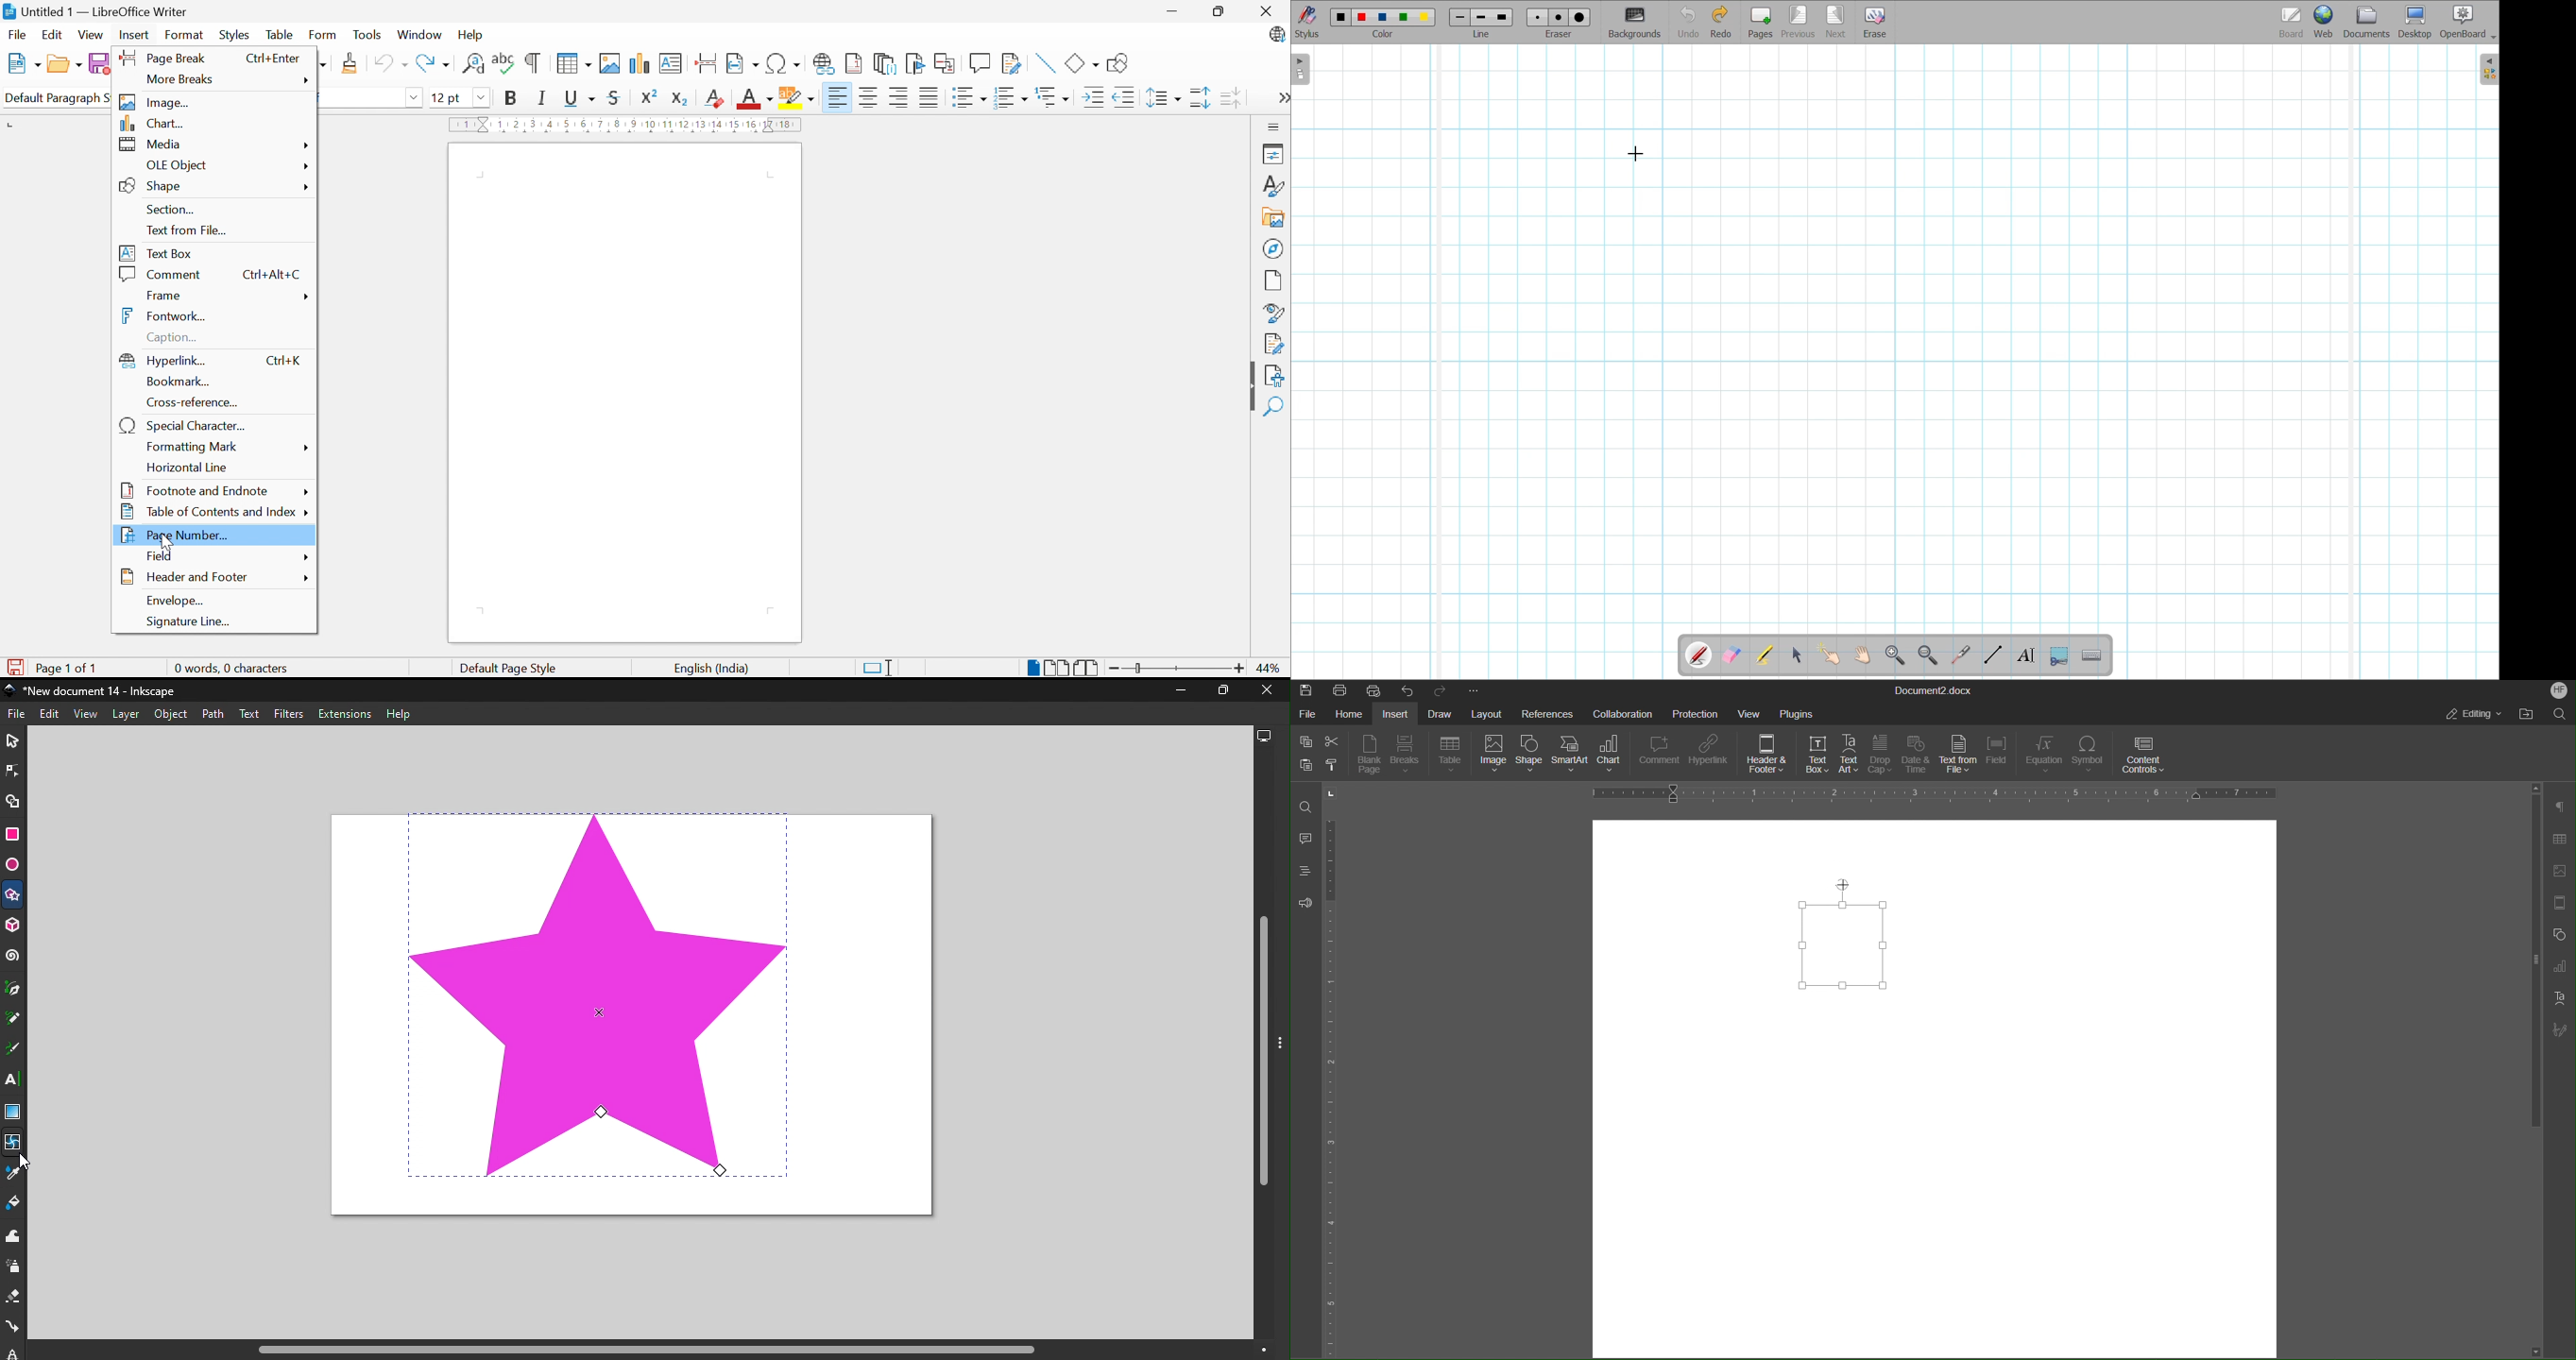 Image resolution: width=2576 pixels, height=1372 pixels. Describe the element at coordinates (1660, 755) in the screenshot. I see `Comment` at that location.